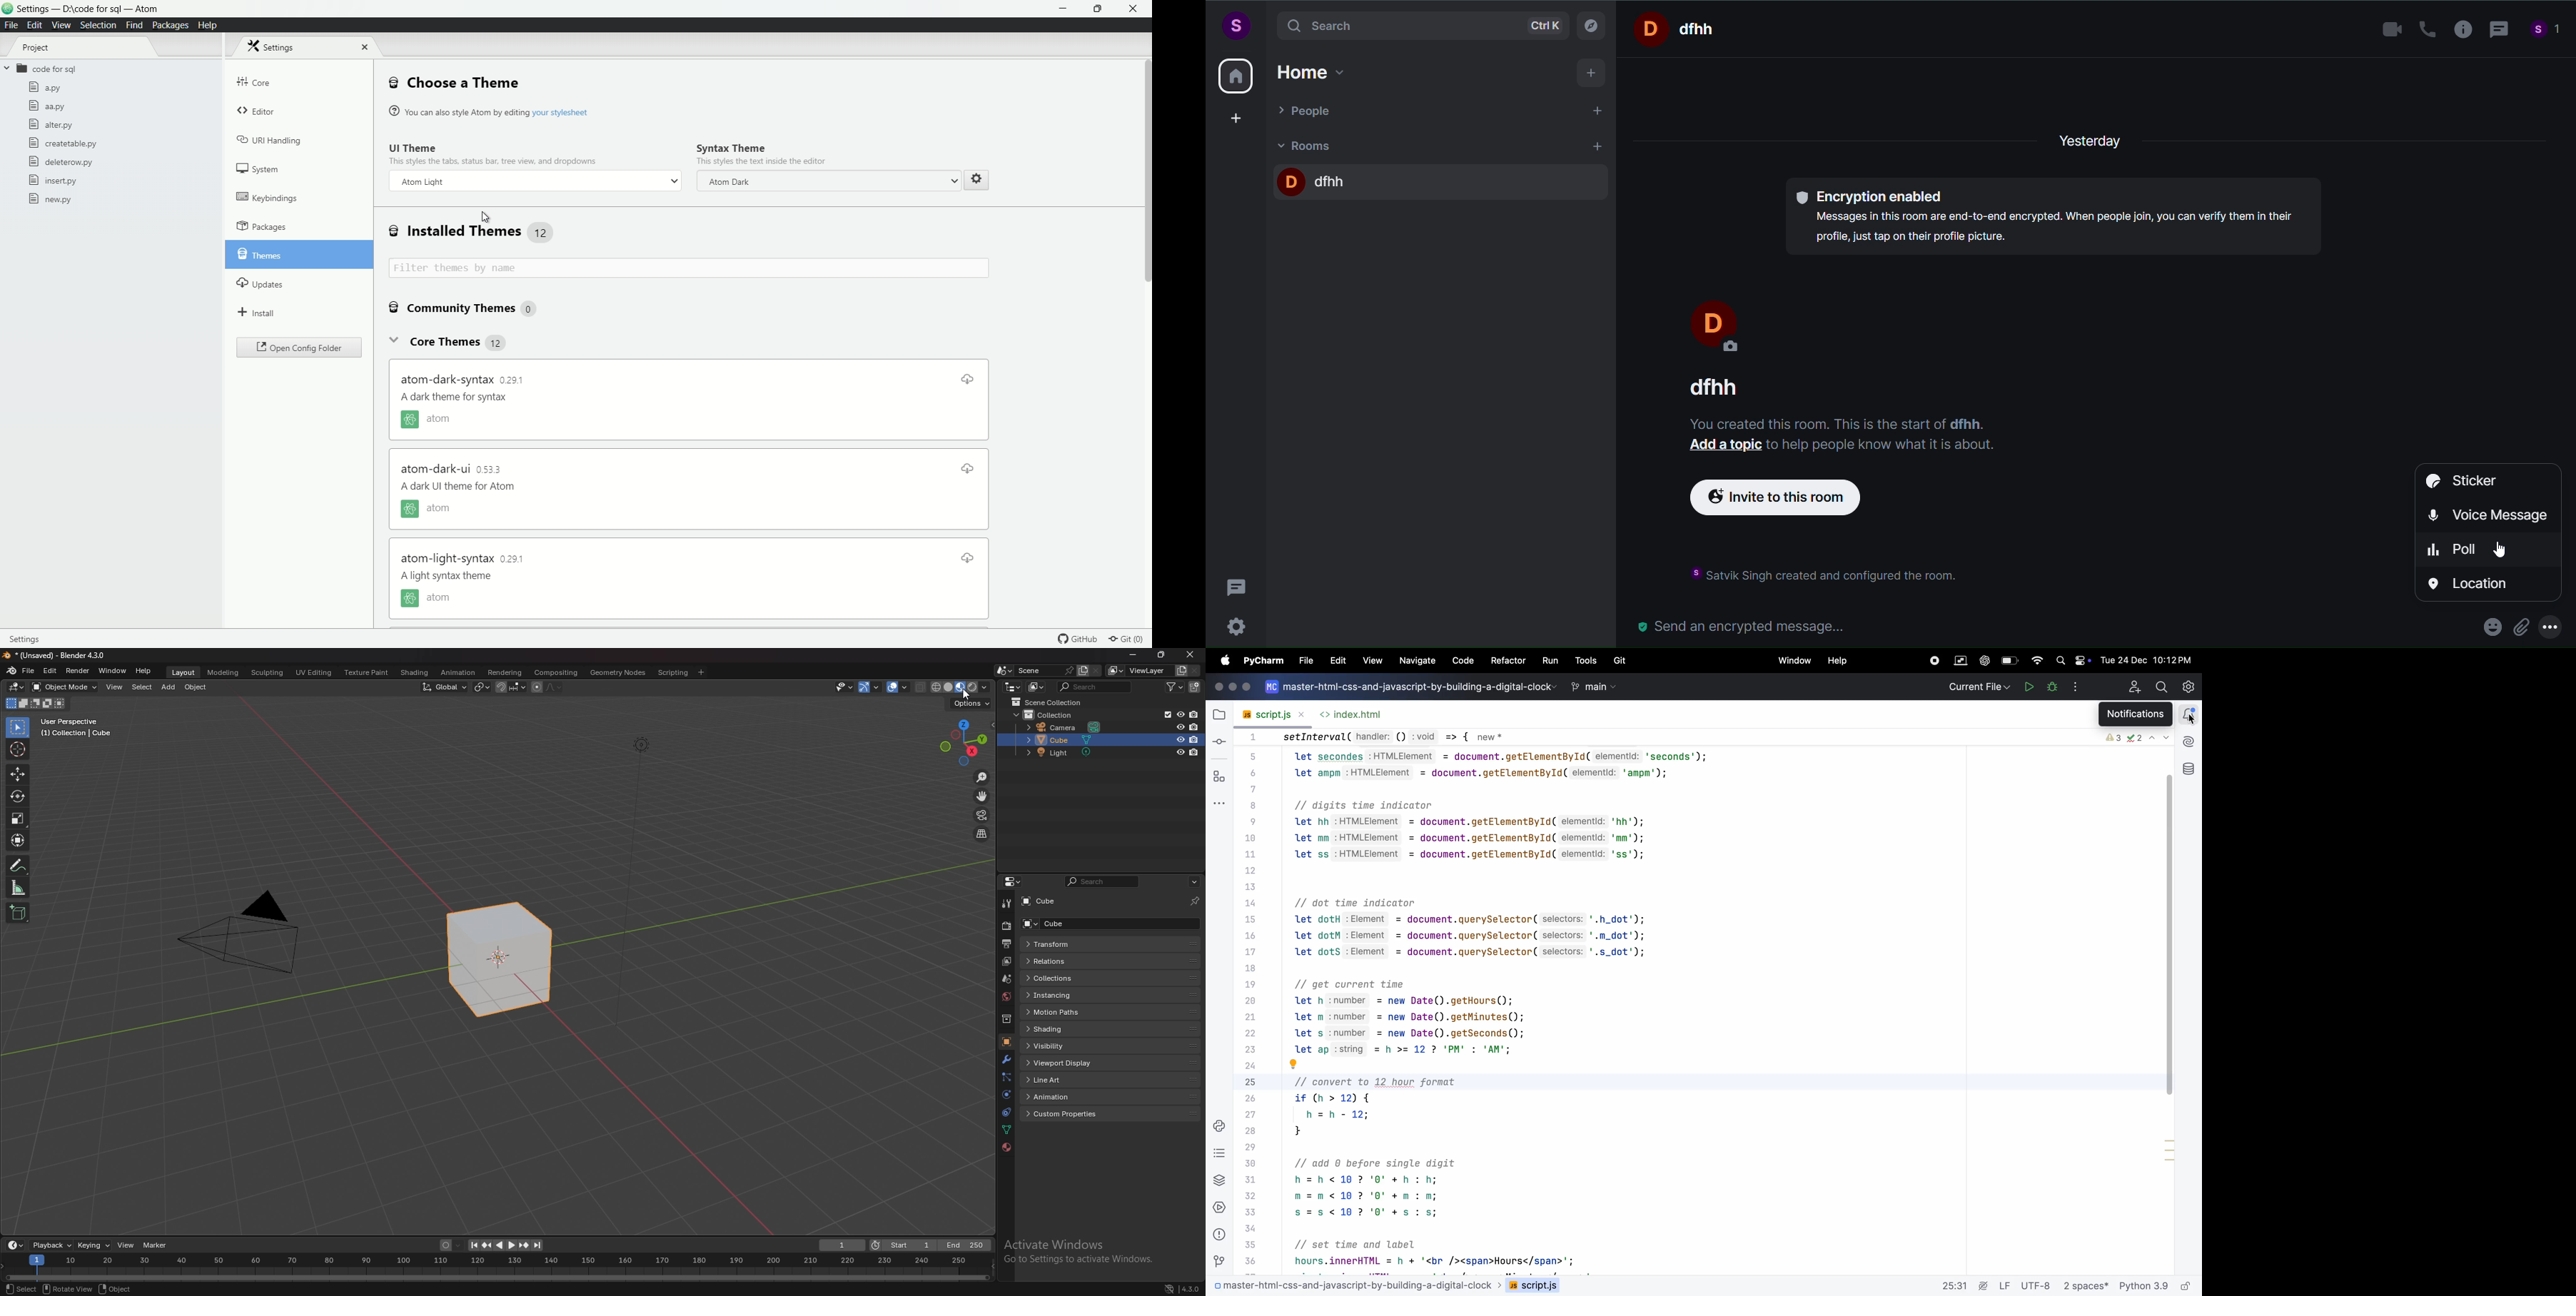 The height and width of the screenshot is (1316, 2576). I want to click on instruction, so click(1834, 572).